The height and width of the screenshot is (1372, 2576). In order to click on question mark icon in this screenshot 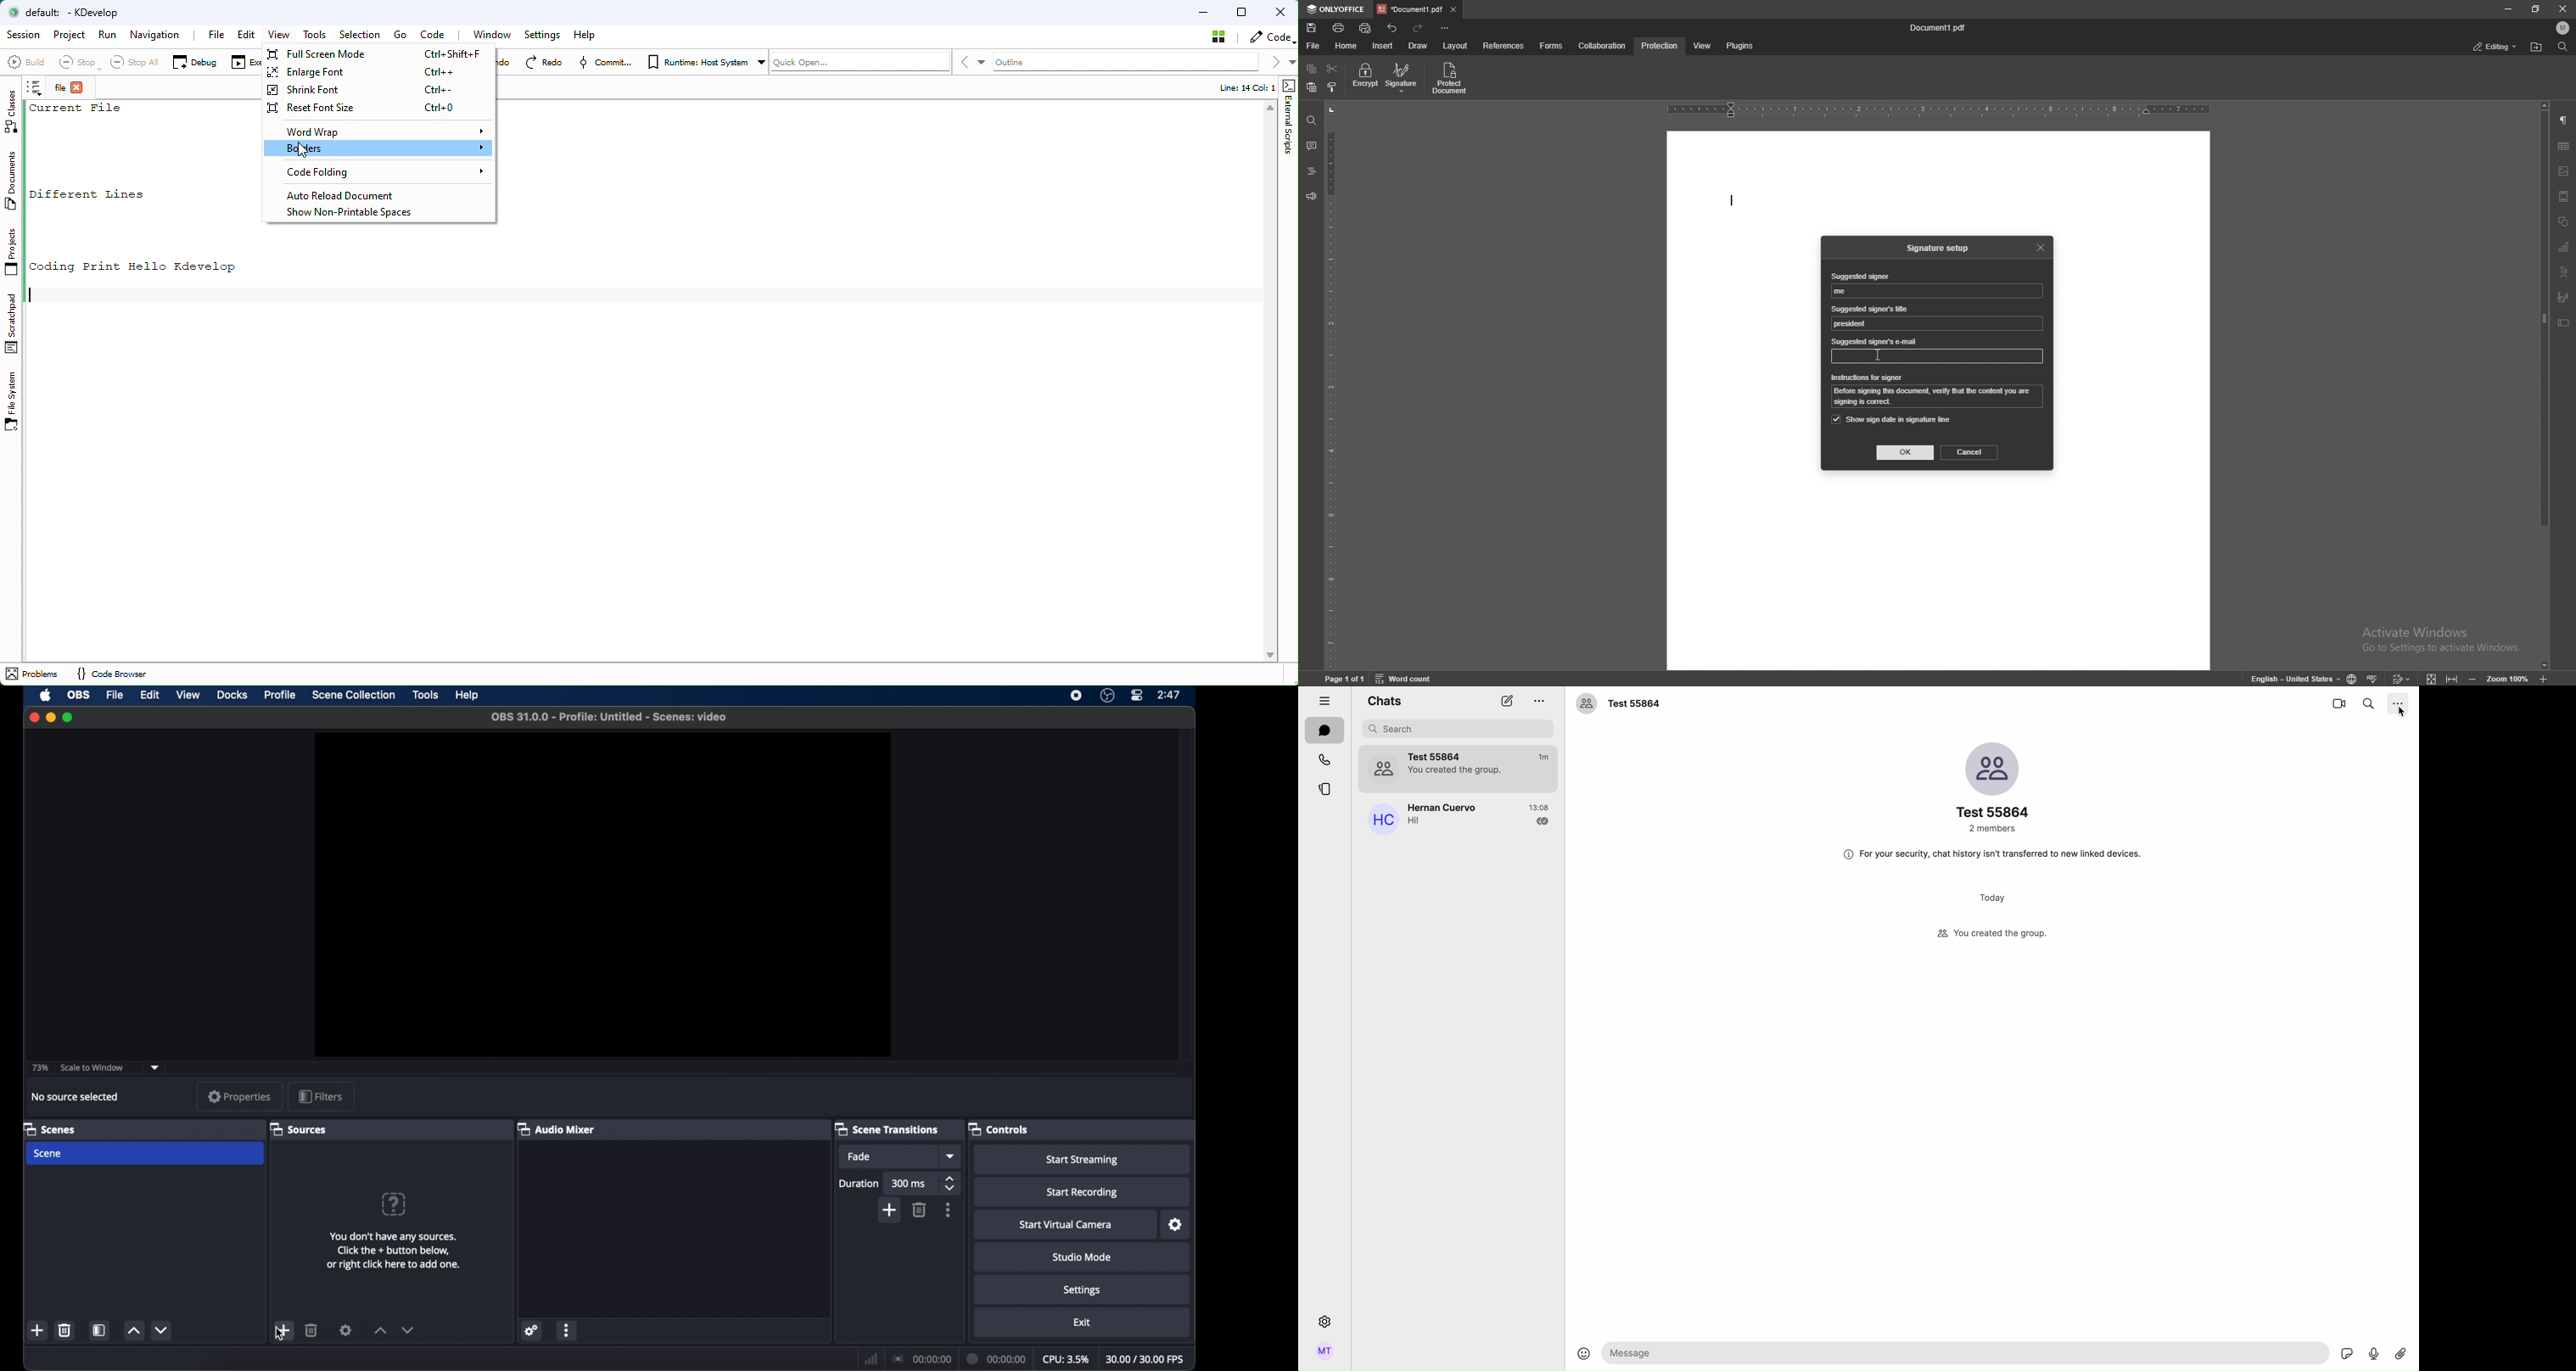, I will do `click(393, 1203)`.